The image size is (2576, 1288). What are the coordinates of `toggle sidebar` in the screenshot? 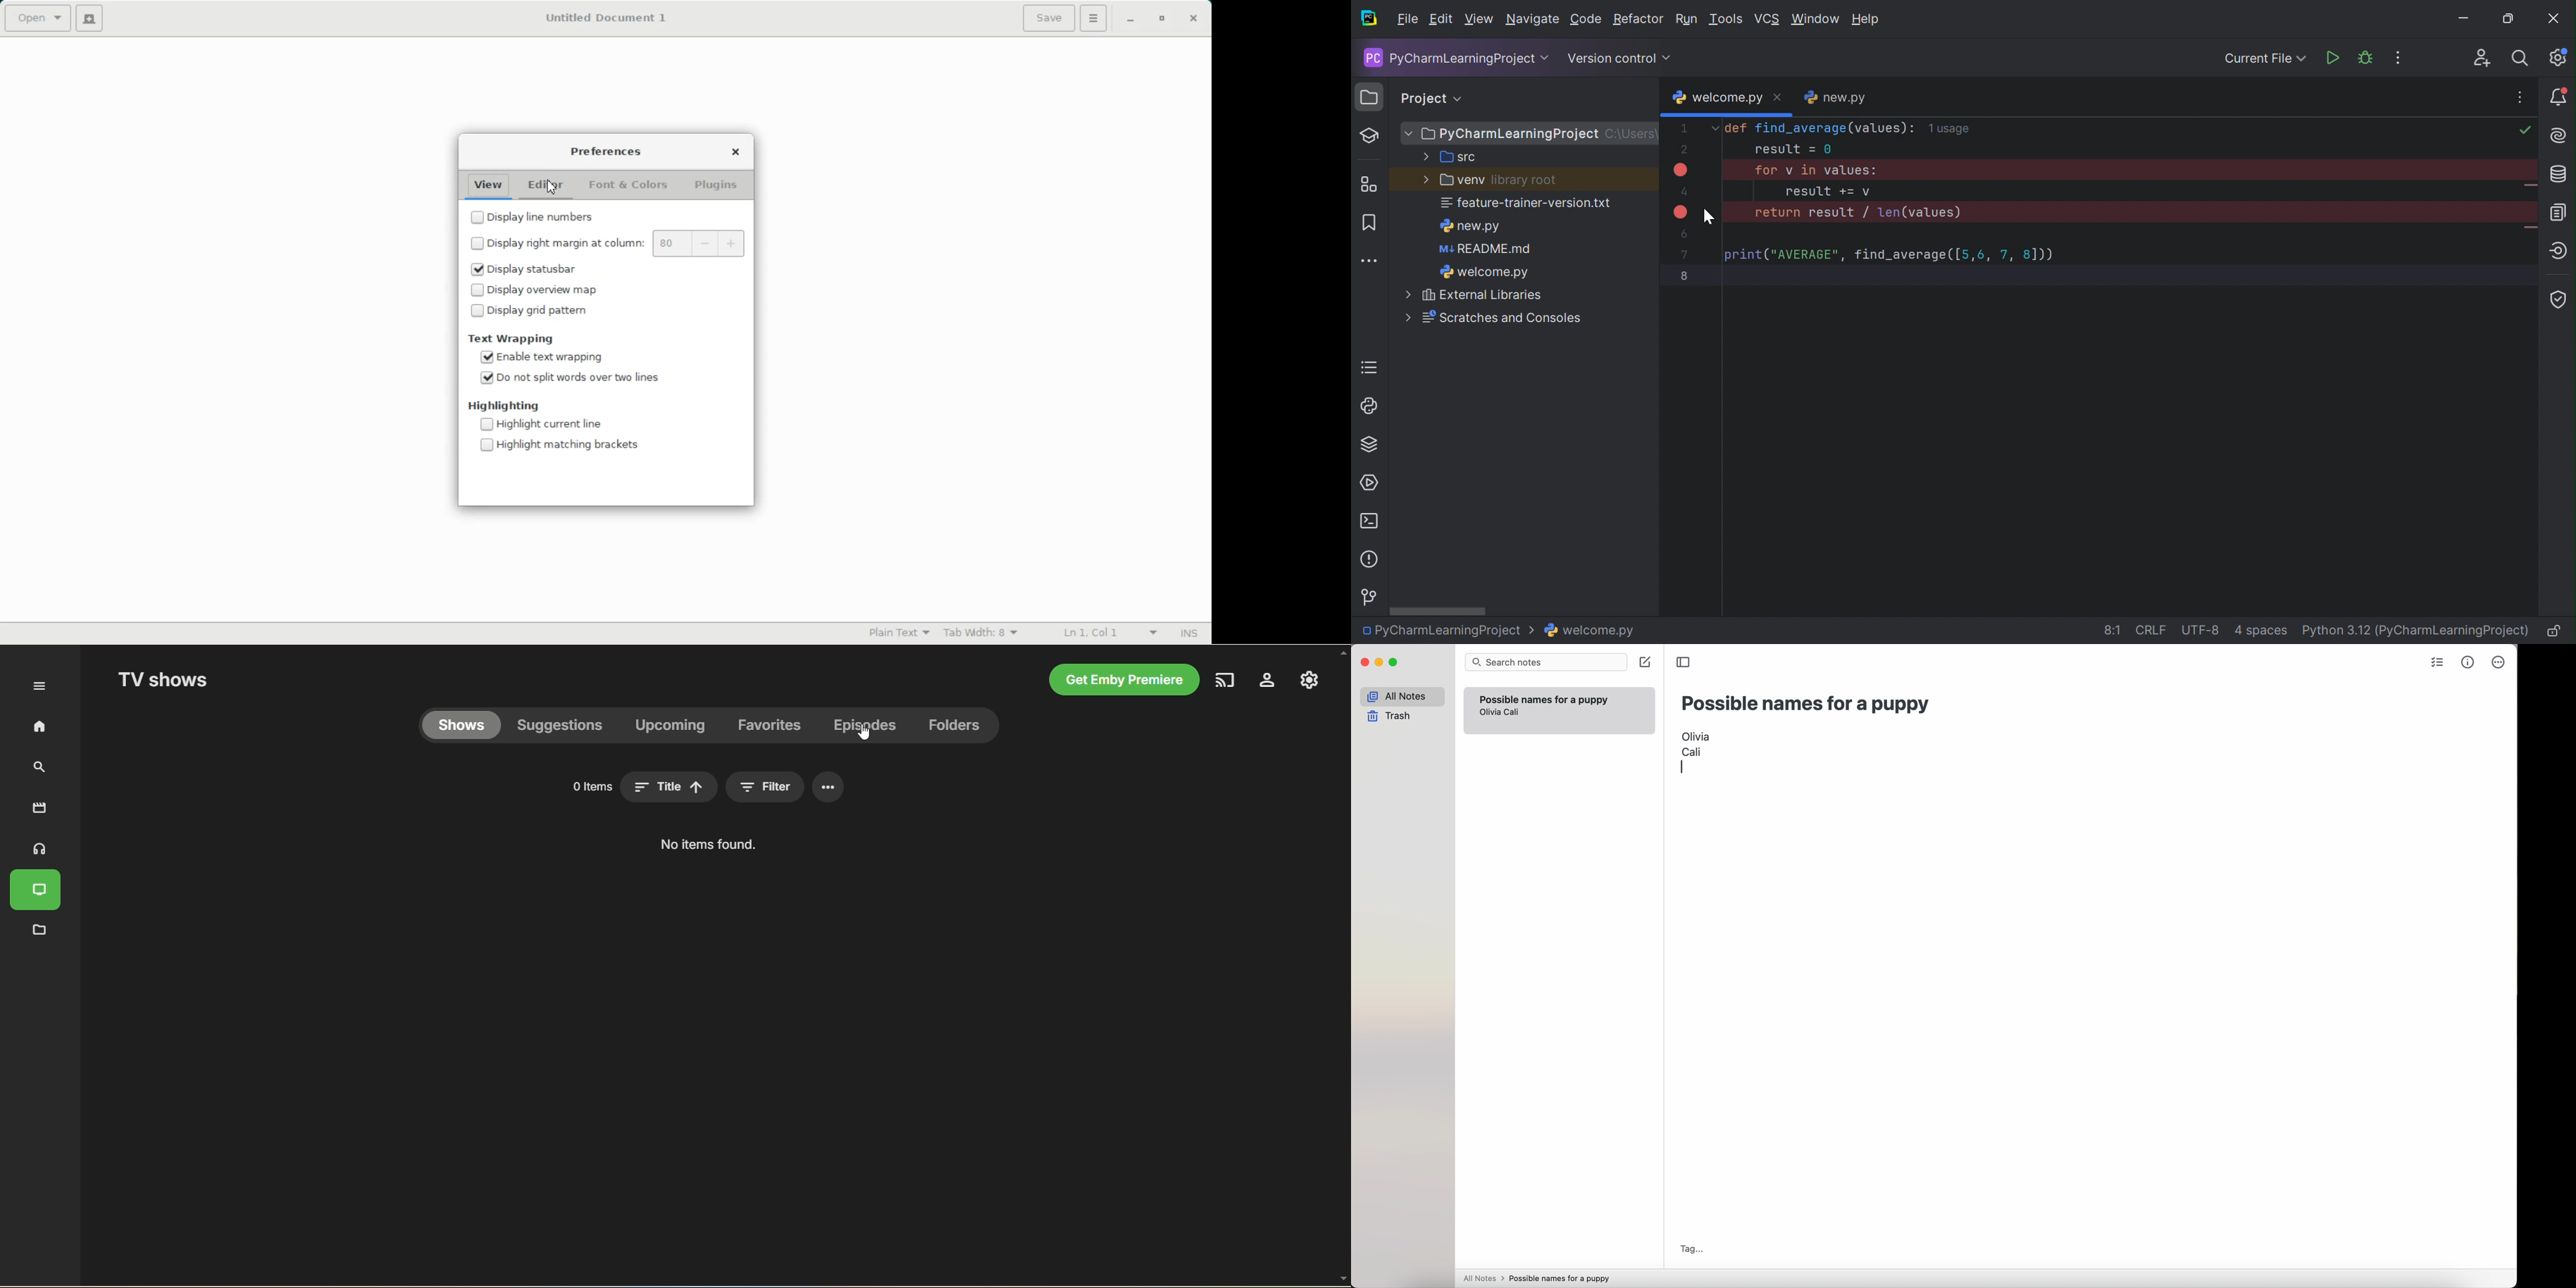 It's located at (1684, 661).